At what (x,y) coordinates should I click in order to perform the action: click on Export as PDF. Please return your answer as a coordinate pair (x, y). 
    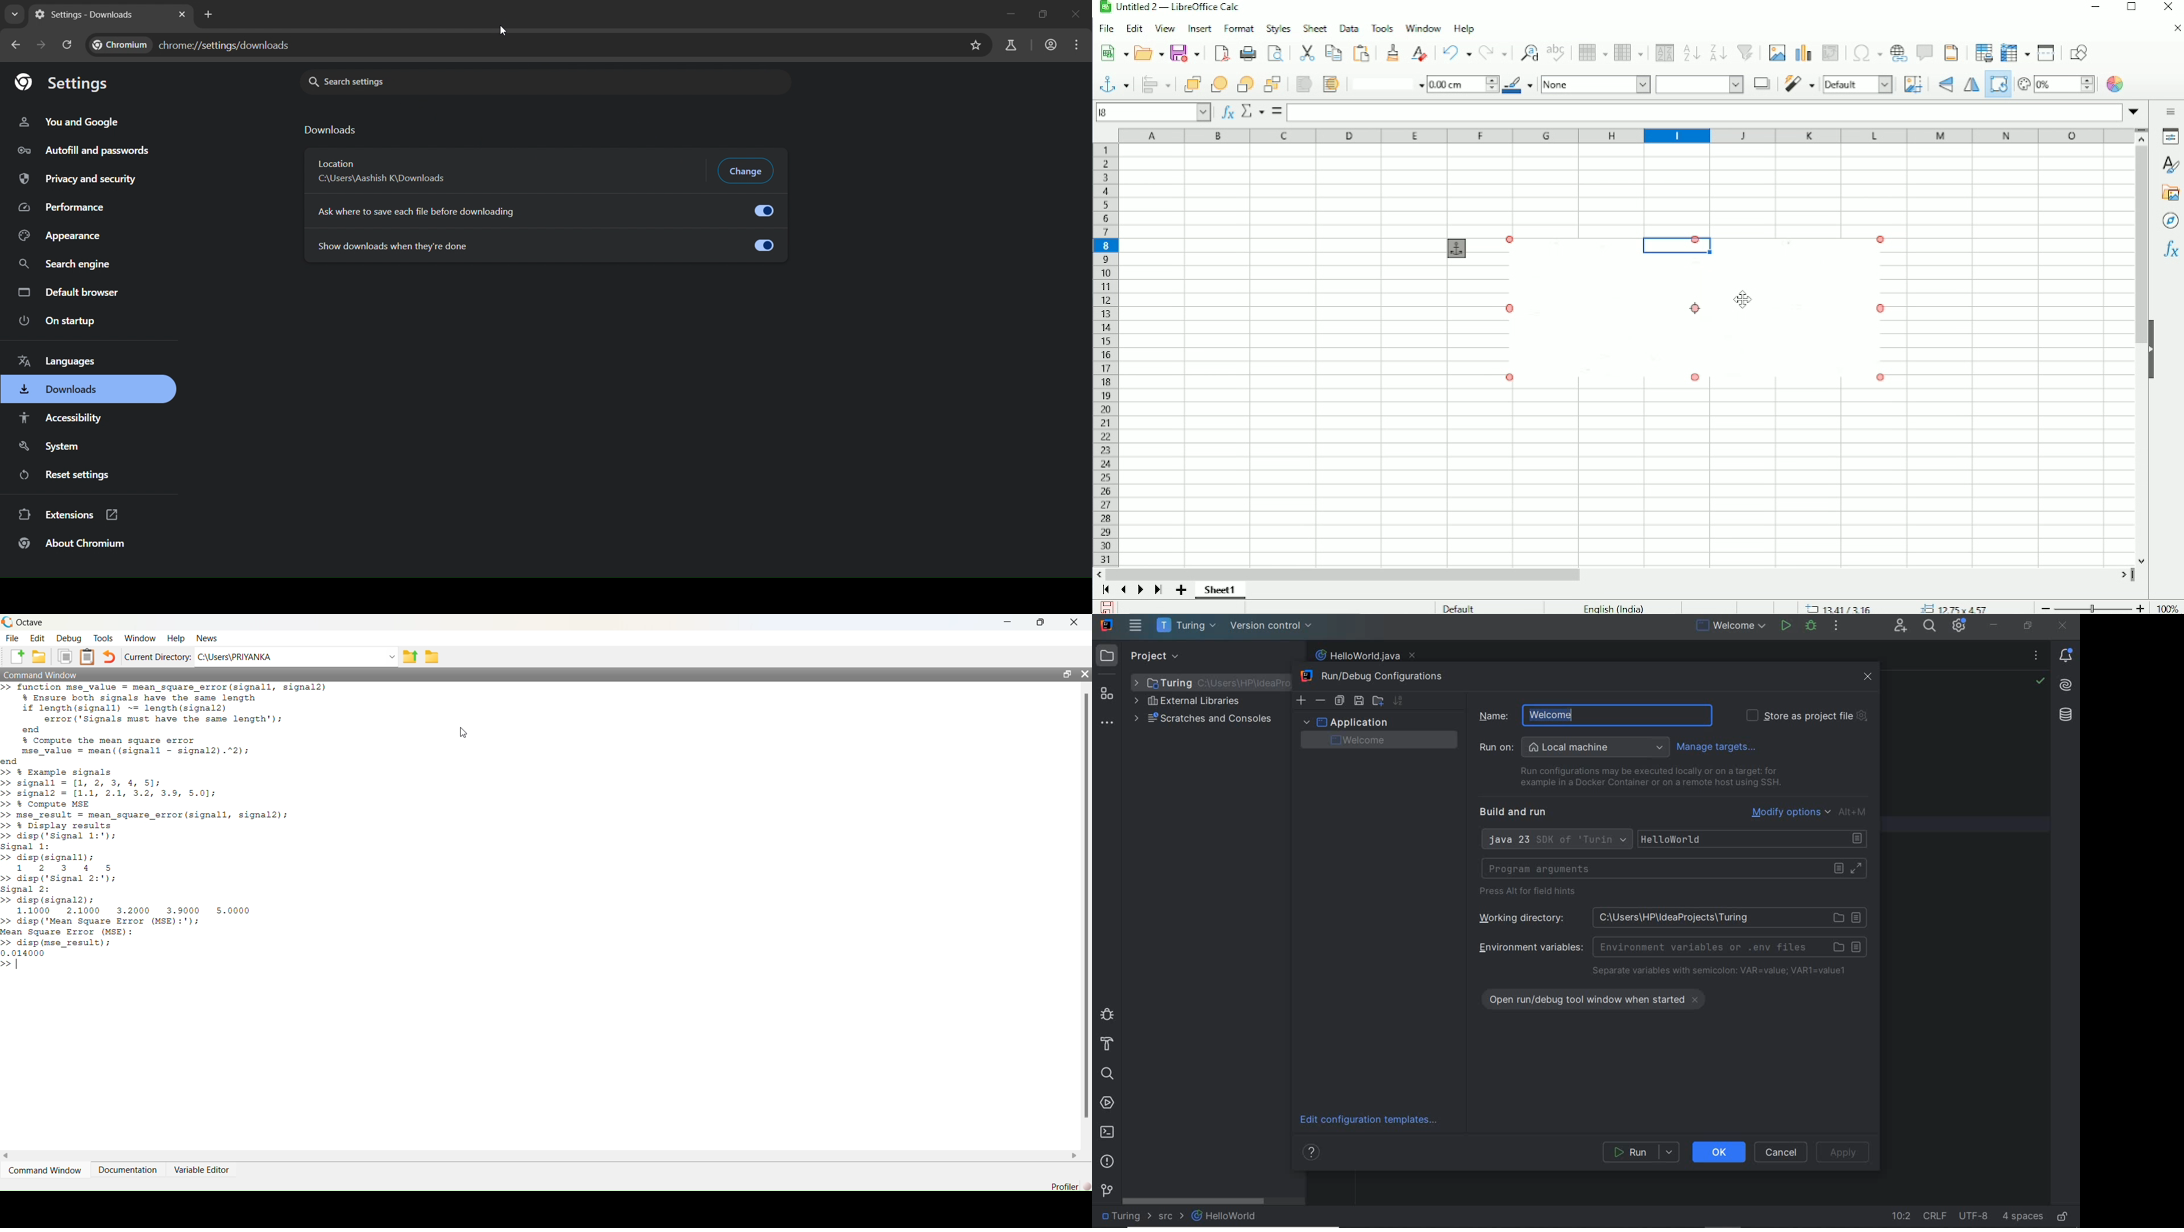
    Looking at the image, I should click on (1221, 53).